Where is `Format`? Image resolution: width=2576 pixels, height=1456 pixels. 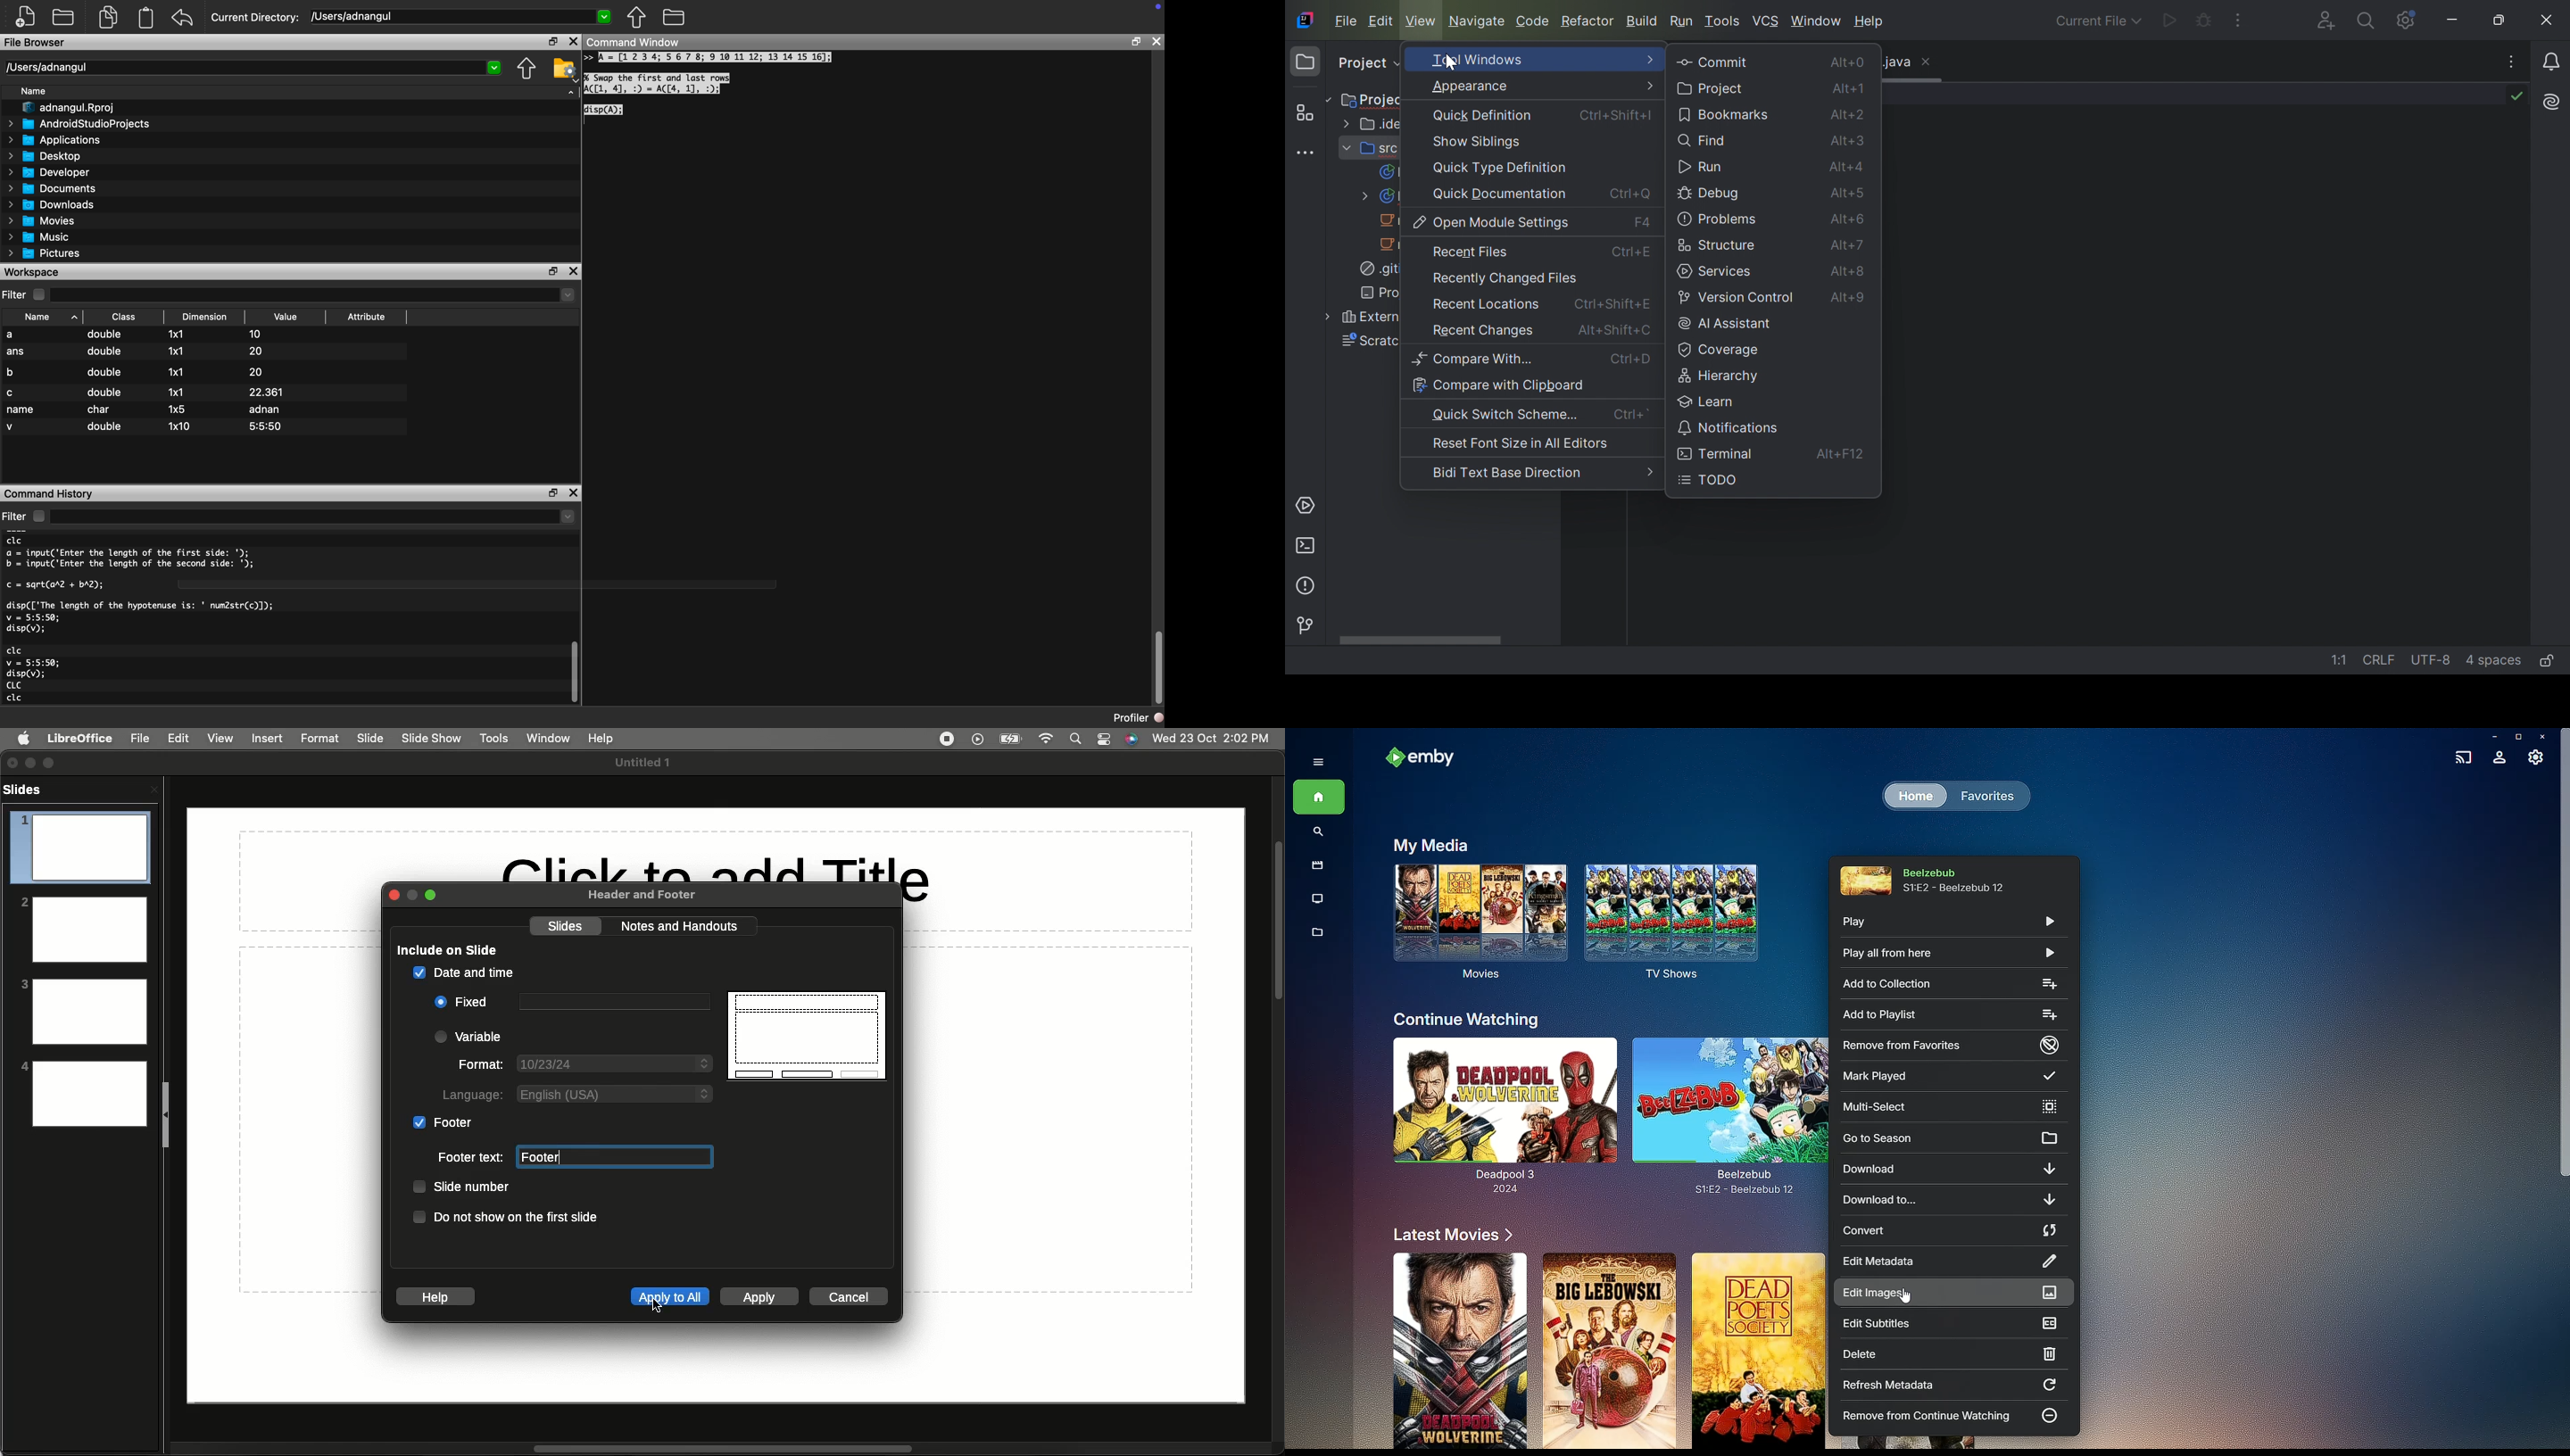 Format is located at coordinates (320, 738).